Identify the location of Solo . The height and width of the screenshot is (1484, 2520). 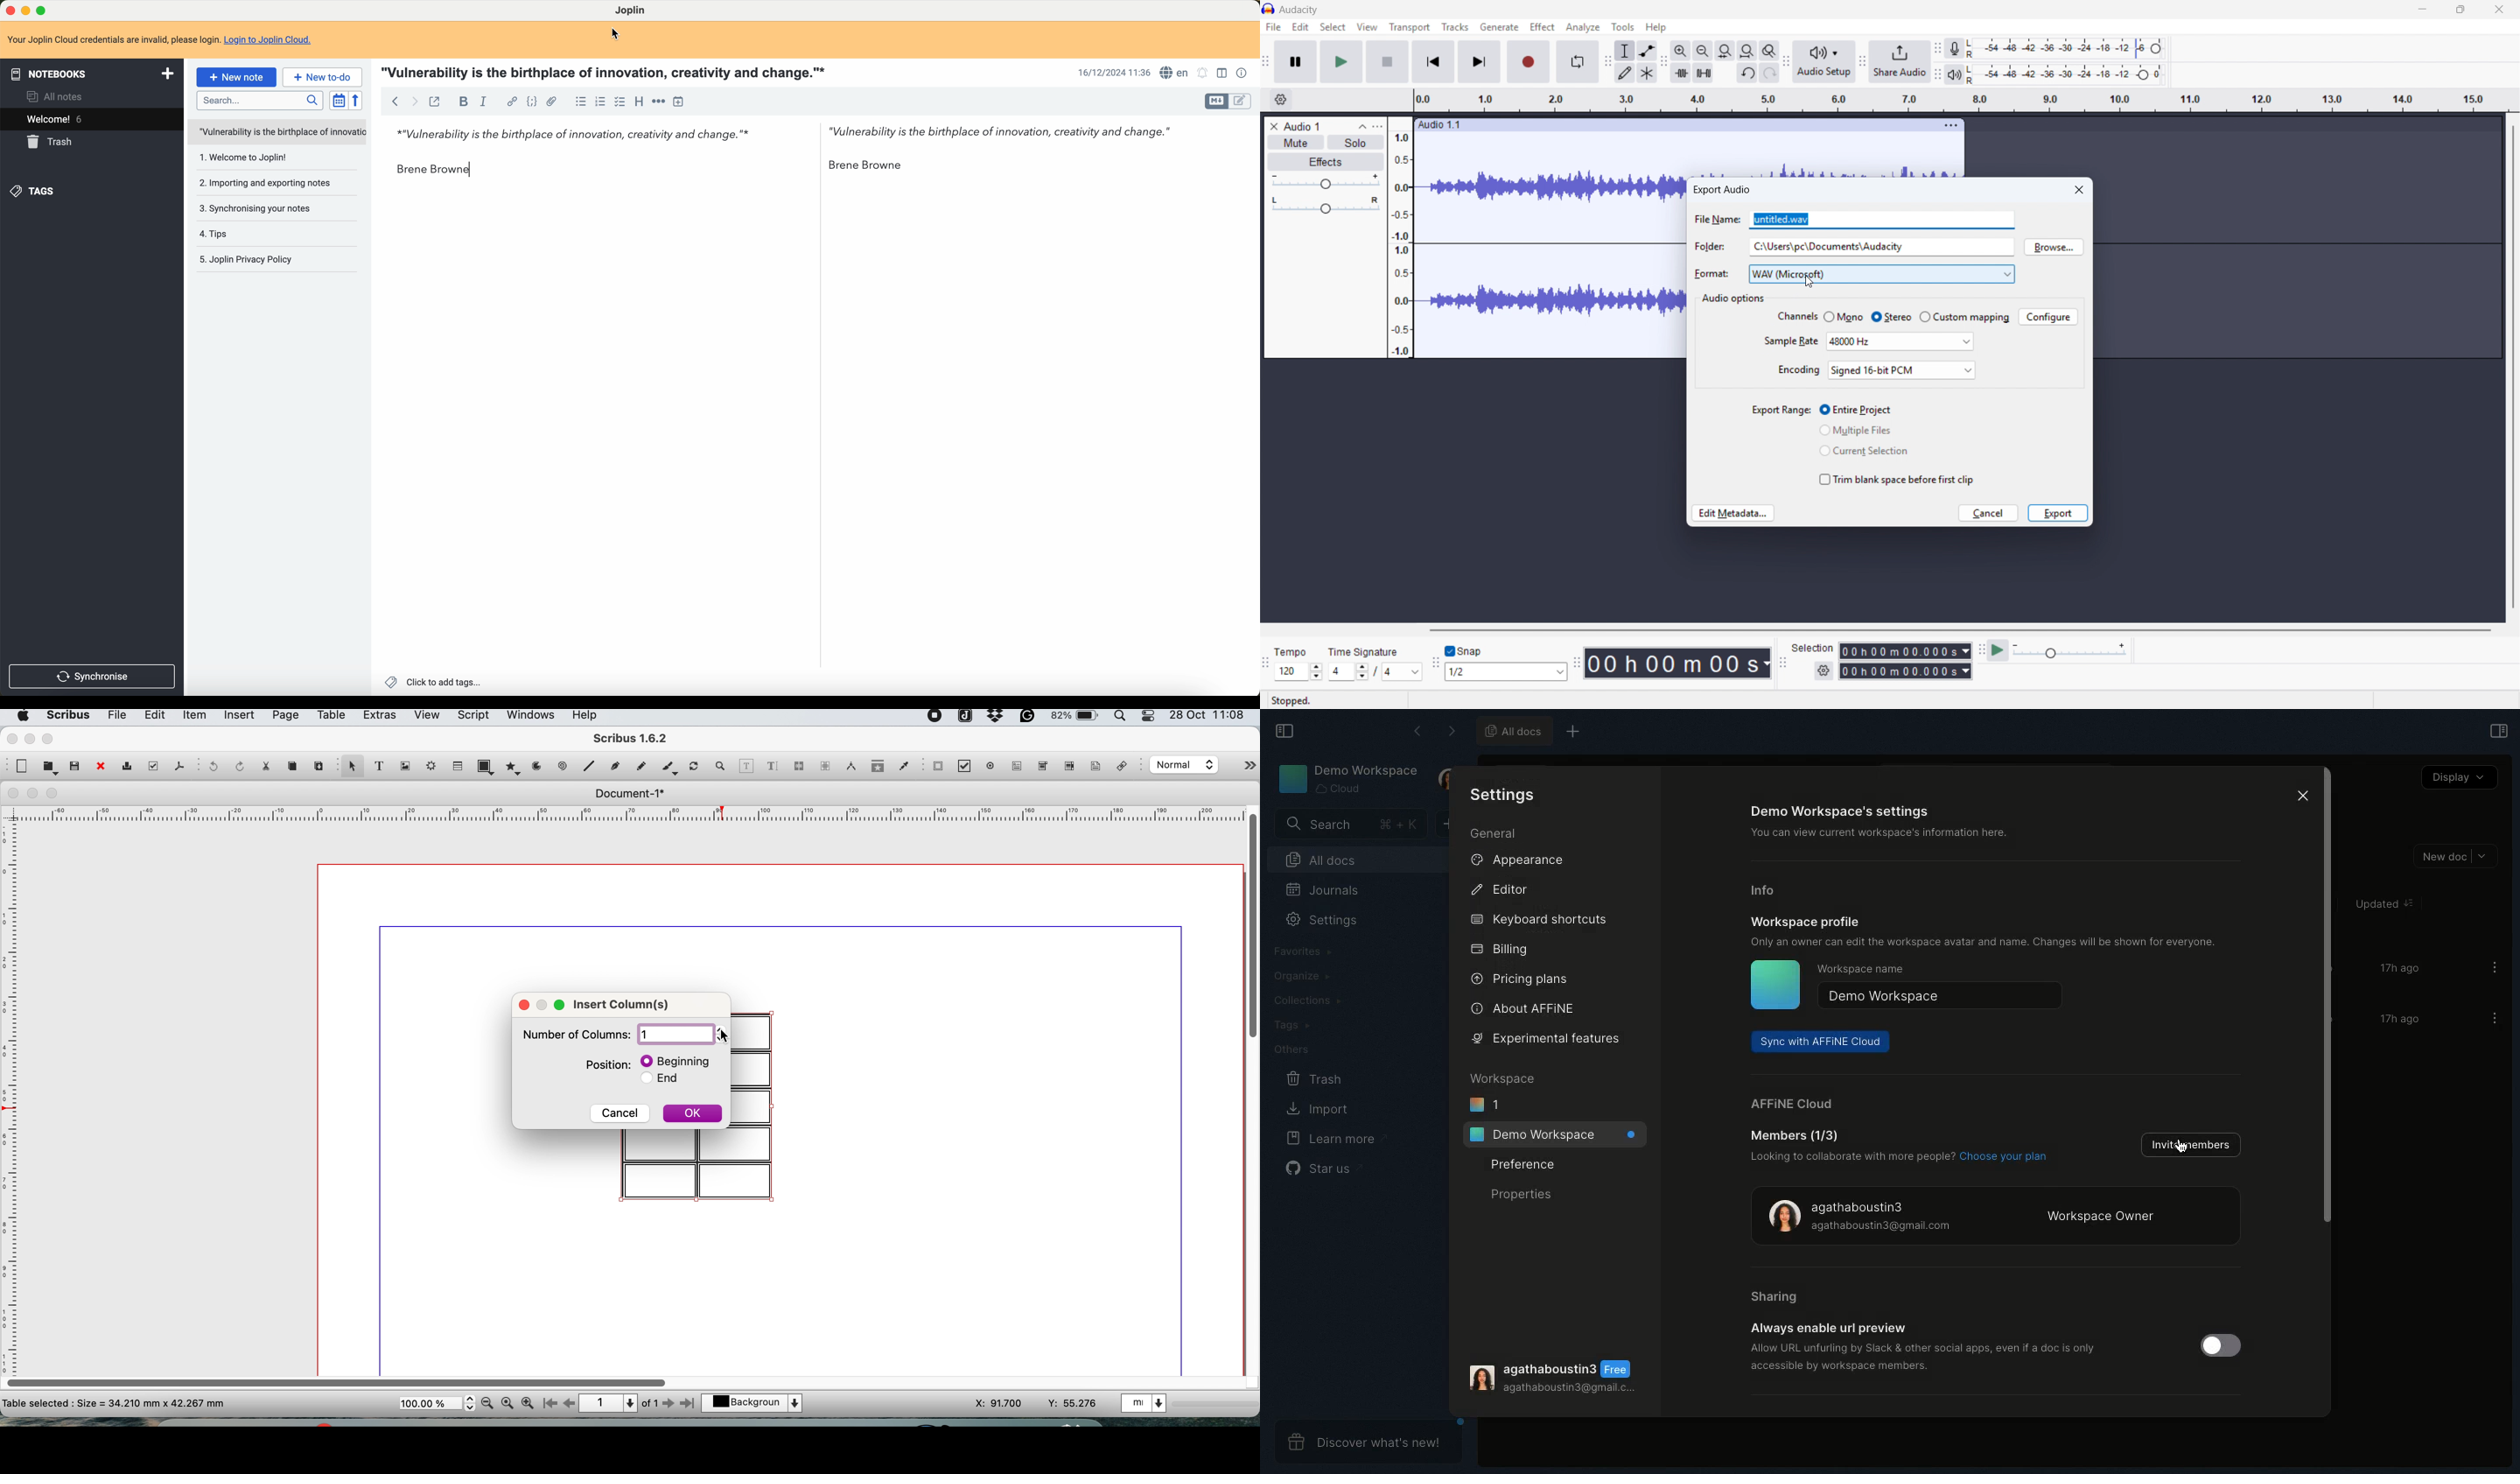
(1354, 142).